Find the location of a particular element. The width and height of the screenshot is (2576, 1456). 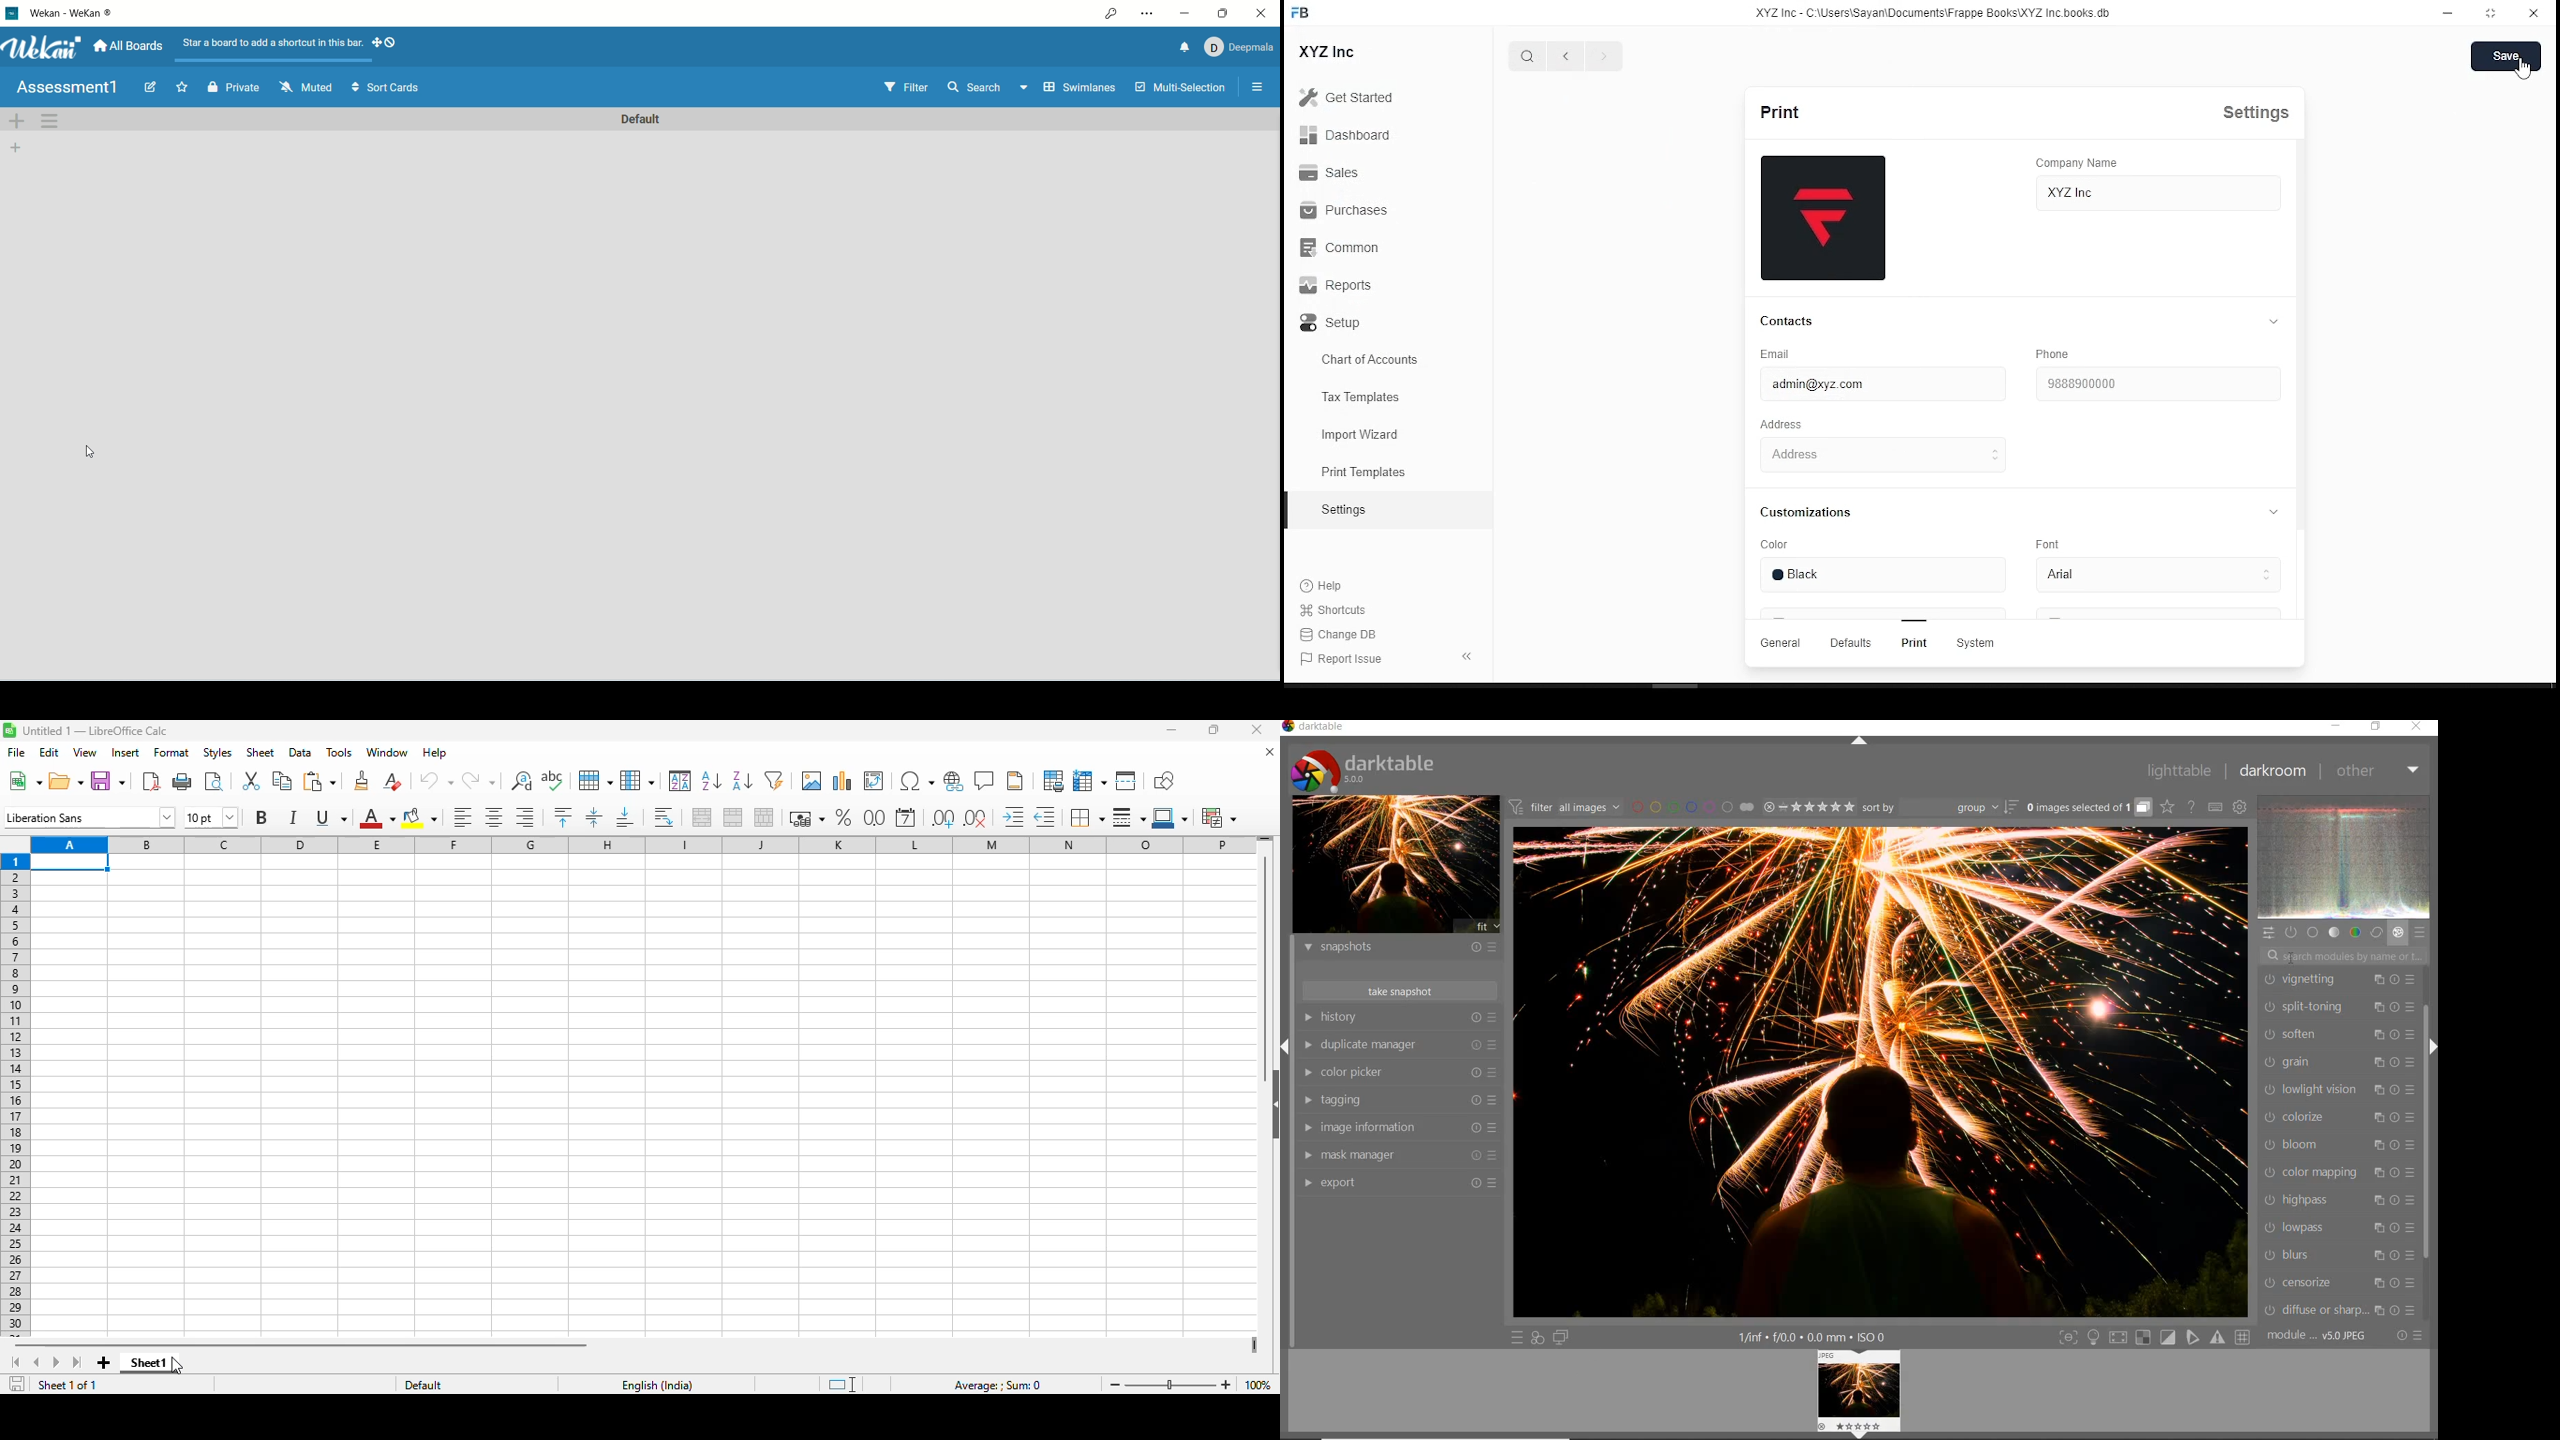

Font is located at coordinates (2048, 543).